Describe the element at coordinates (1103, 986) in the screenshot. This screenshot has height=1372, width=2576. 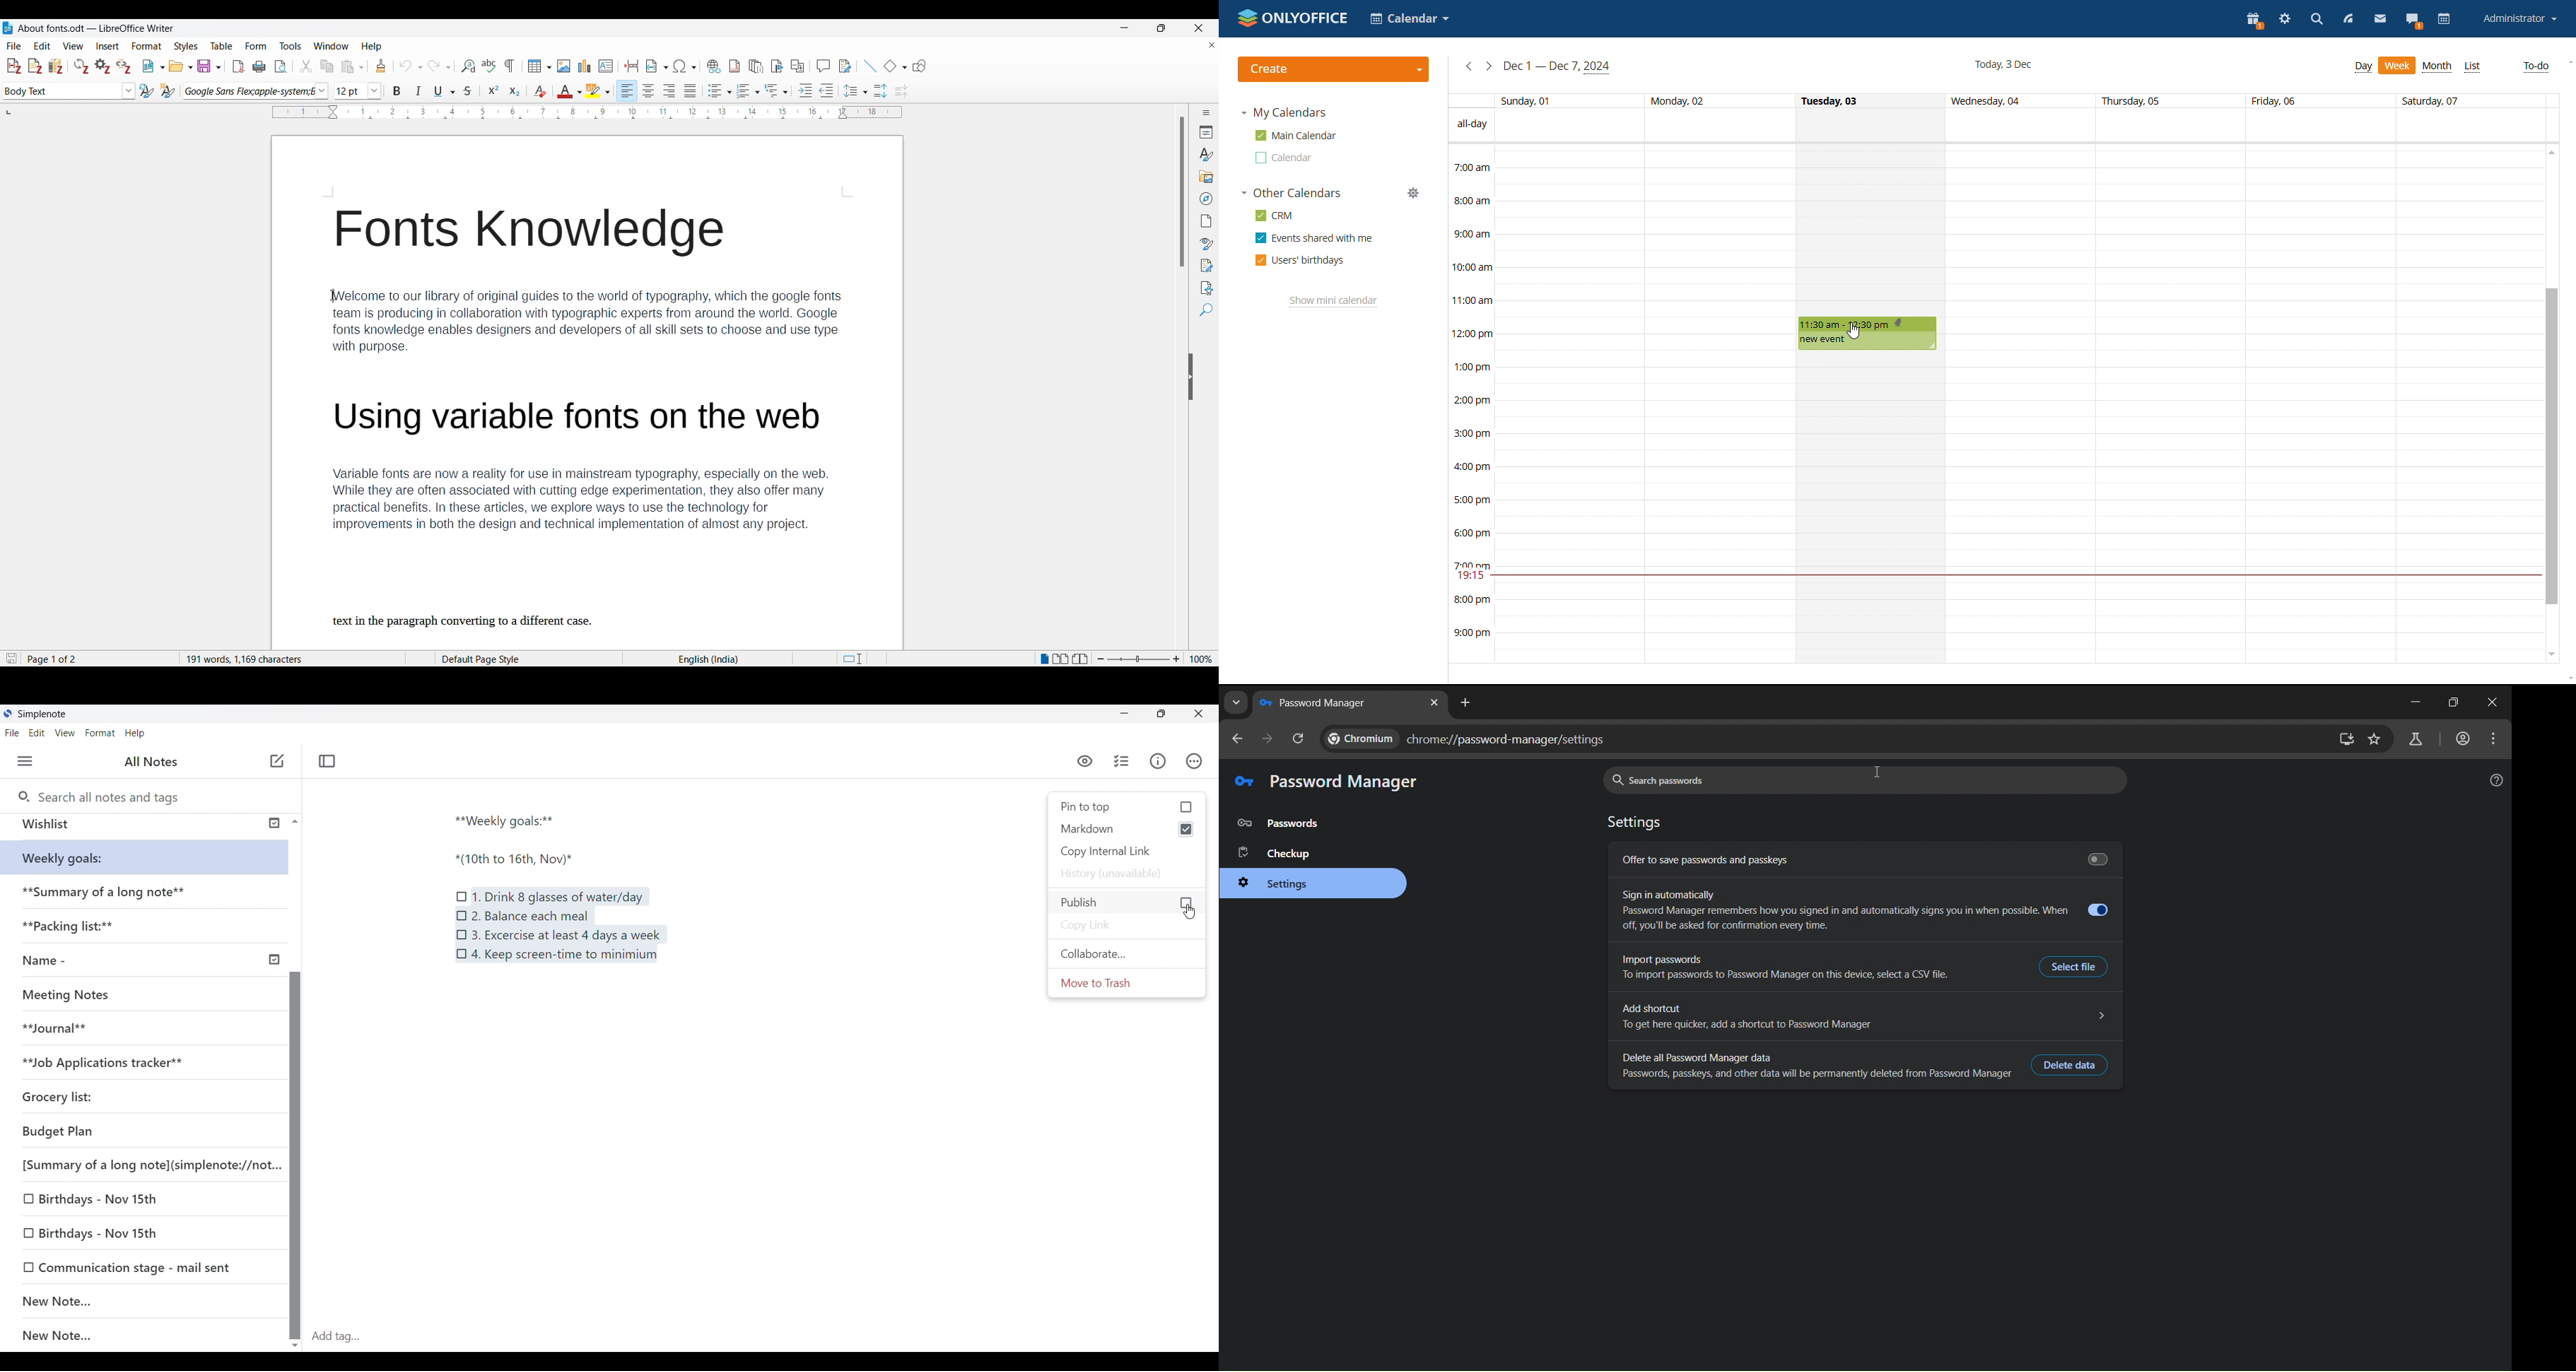
I see `Move to trash` at that location.